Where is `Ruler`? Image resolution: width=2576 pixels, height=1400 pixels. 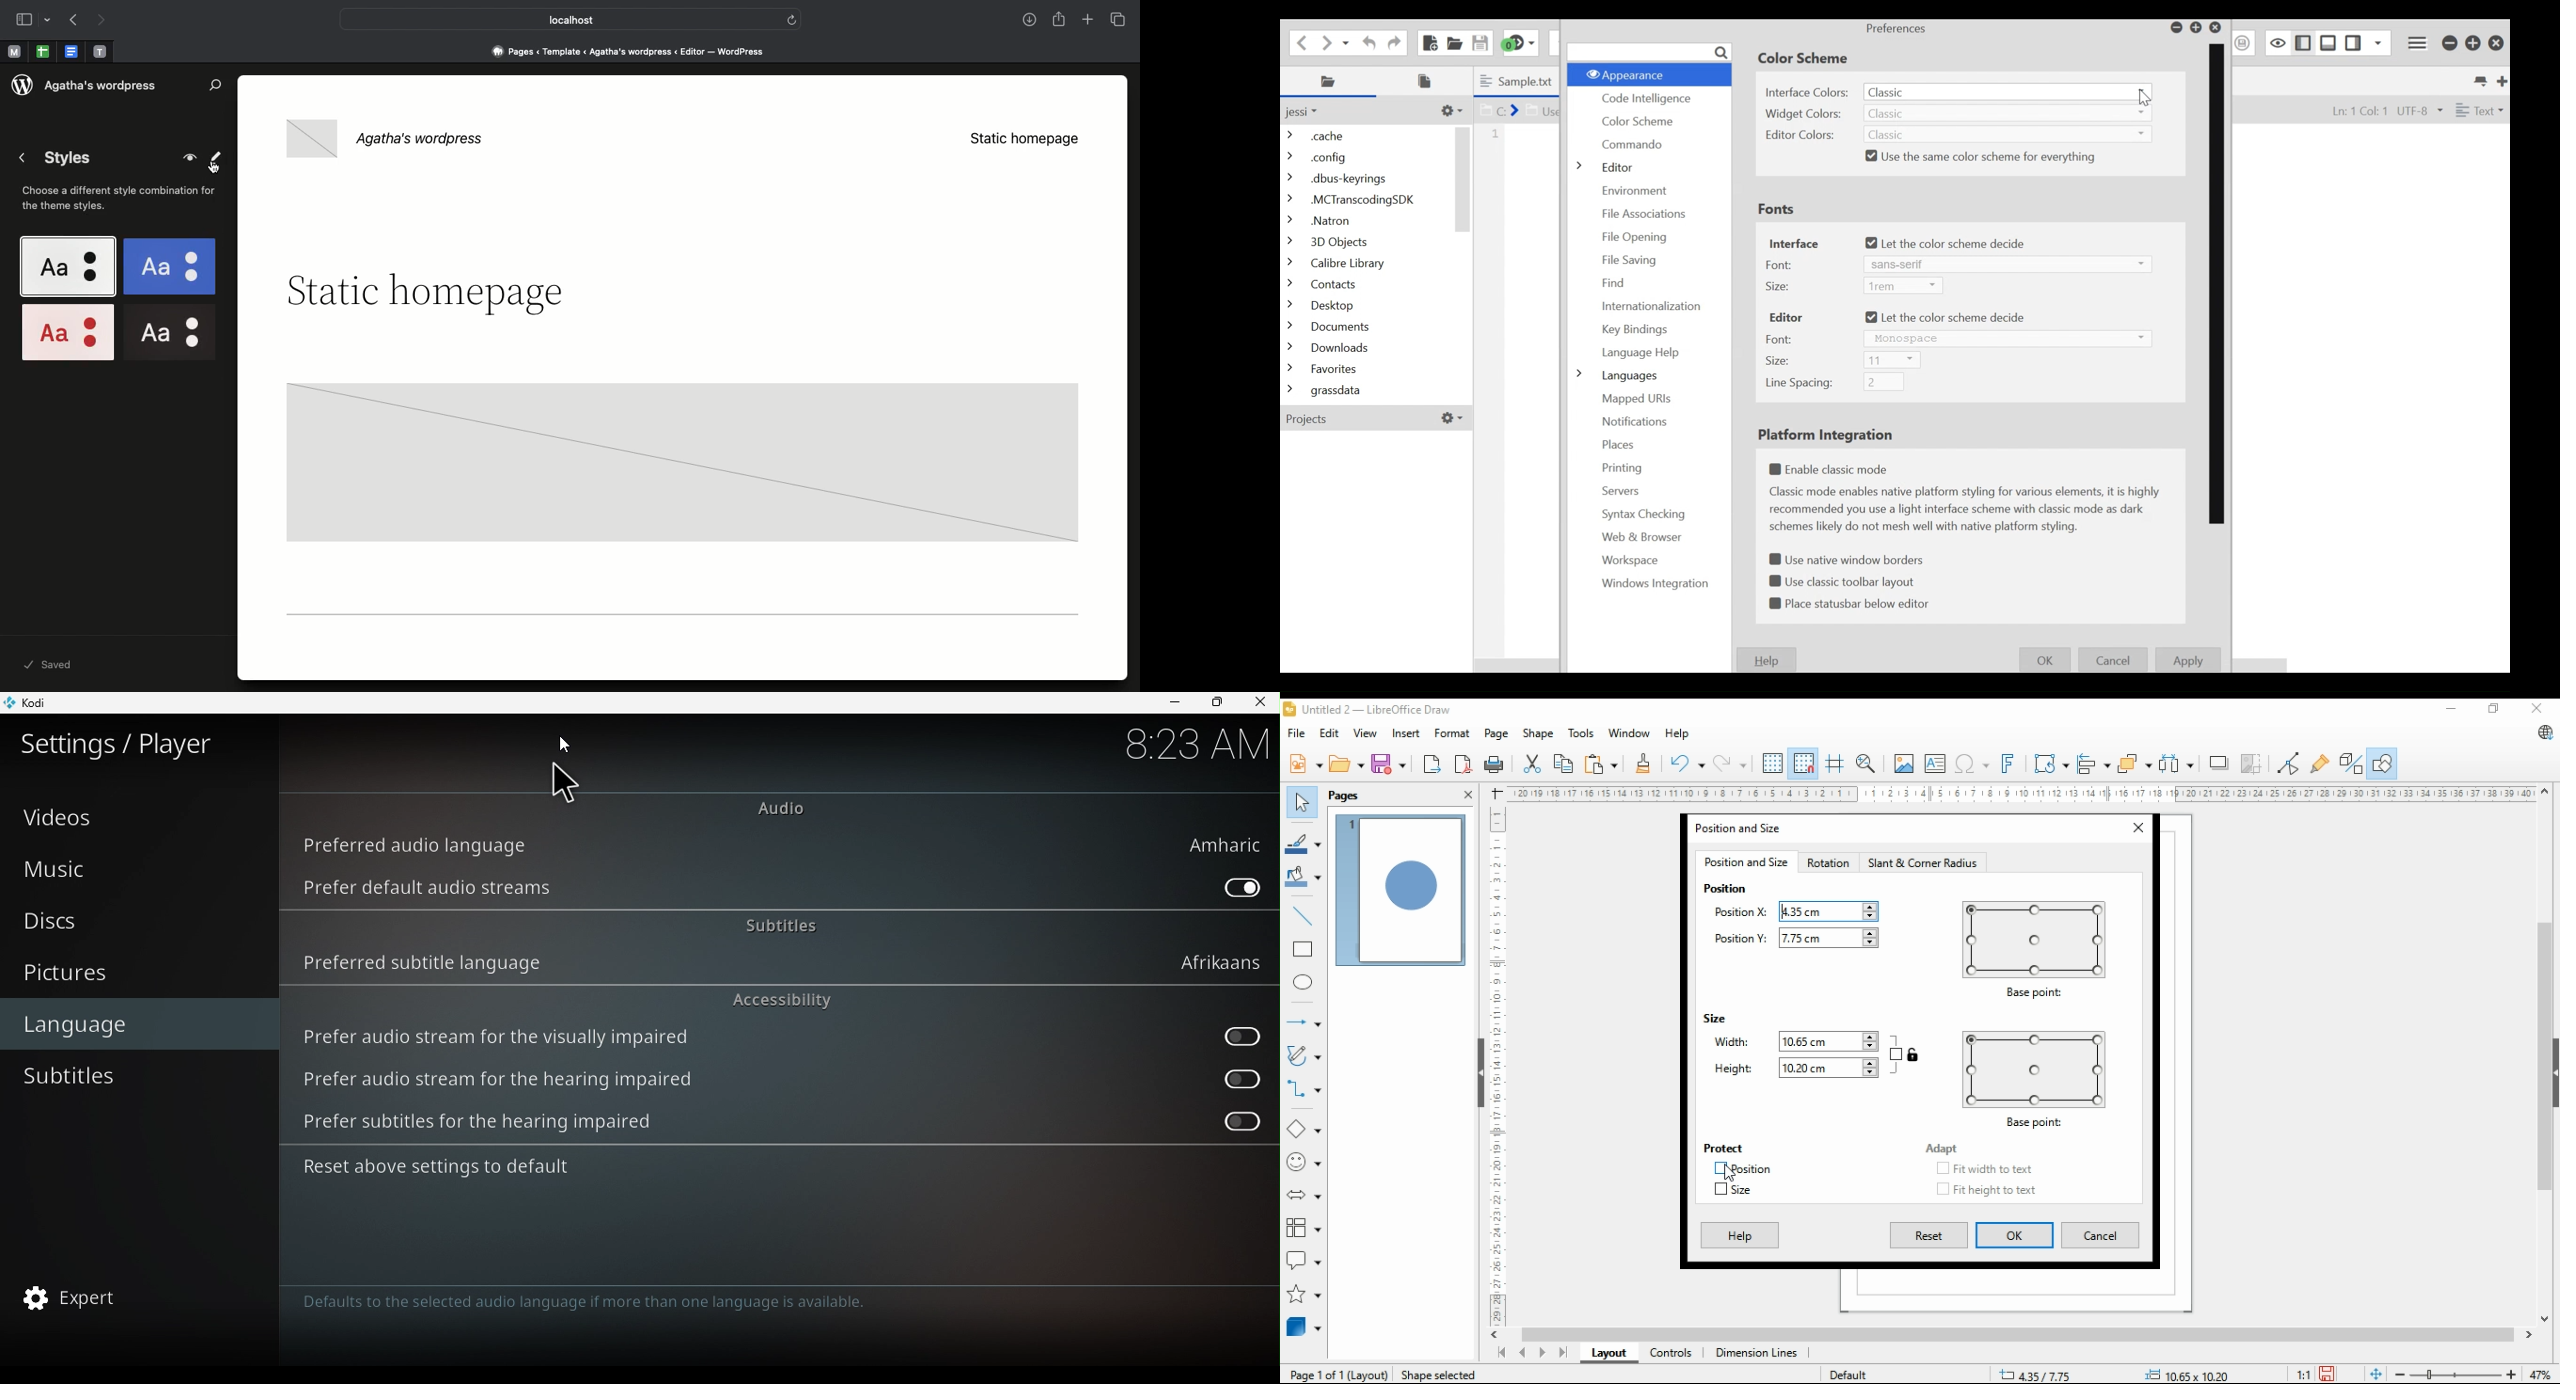 Ruler is located at coordinates (2021, 793).